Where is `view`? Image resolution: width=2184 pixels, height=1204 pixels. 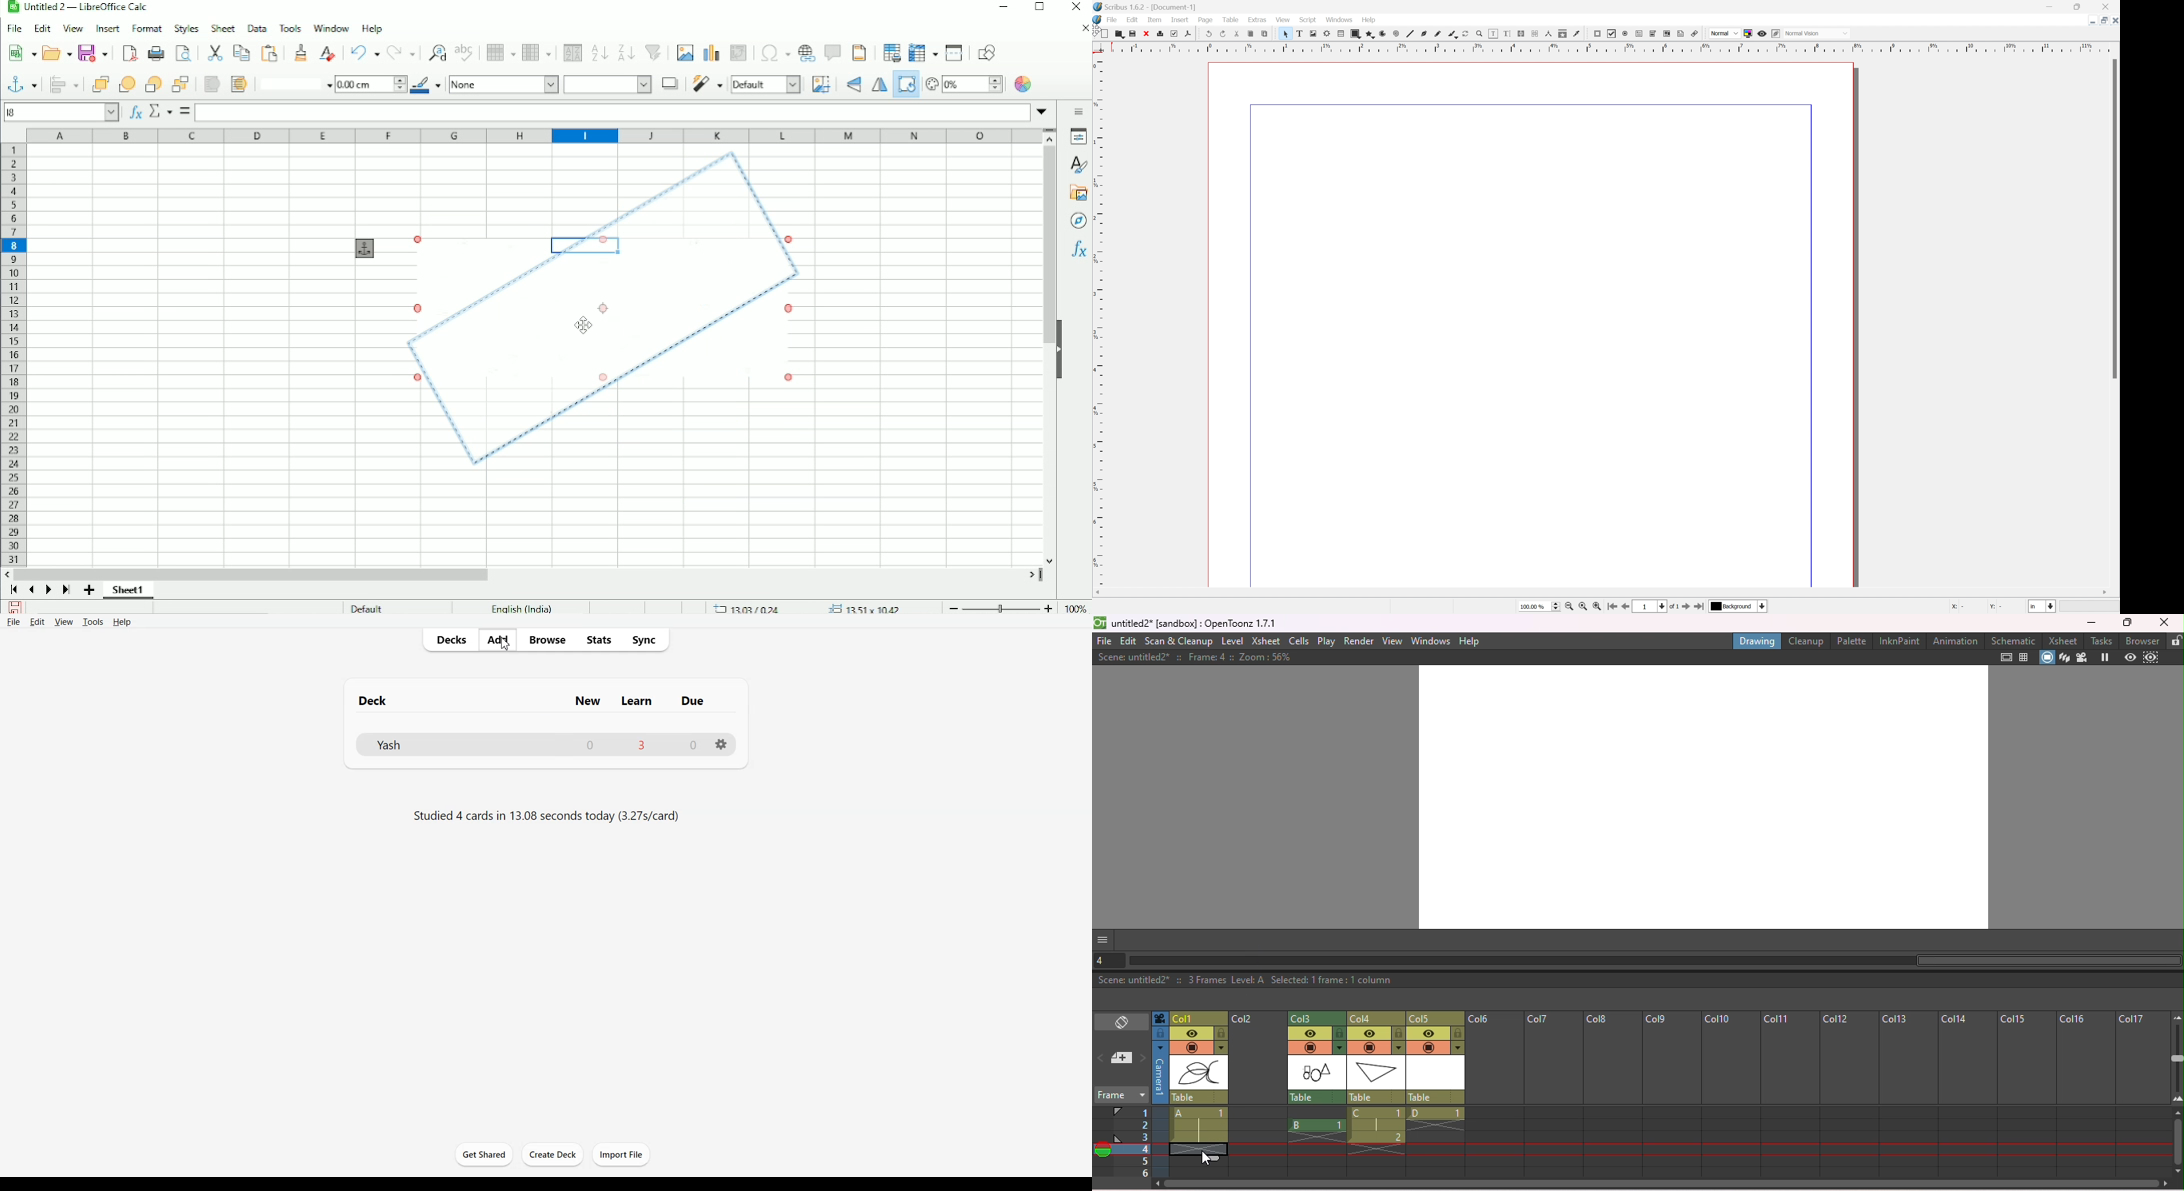
view is located at coordinates (1284, 19).